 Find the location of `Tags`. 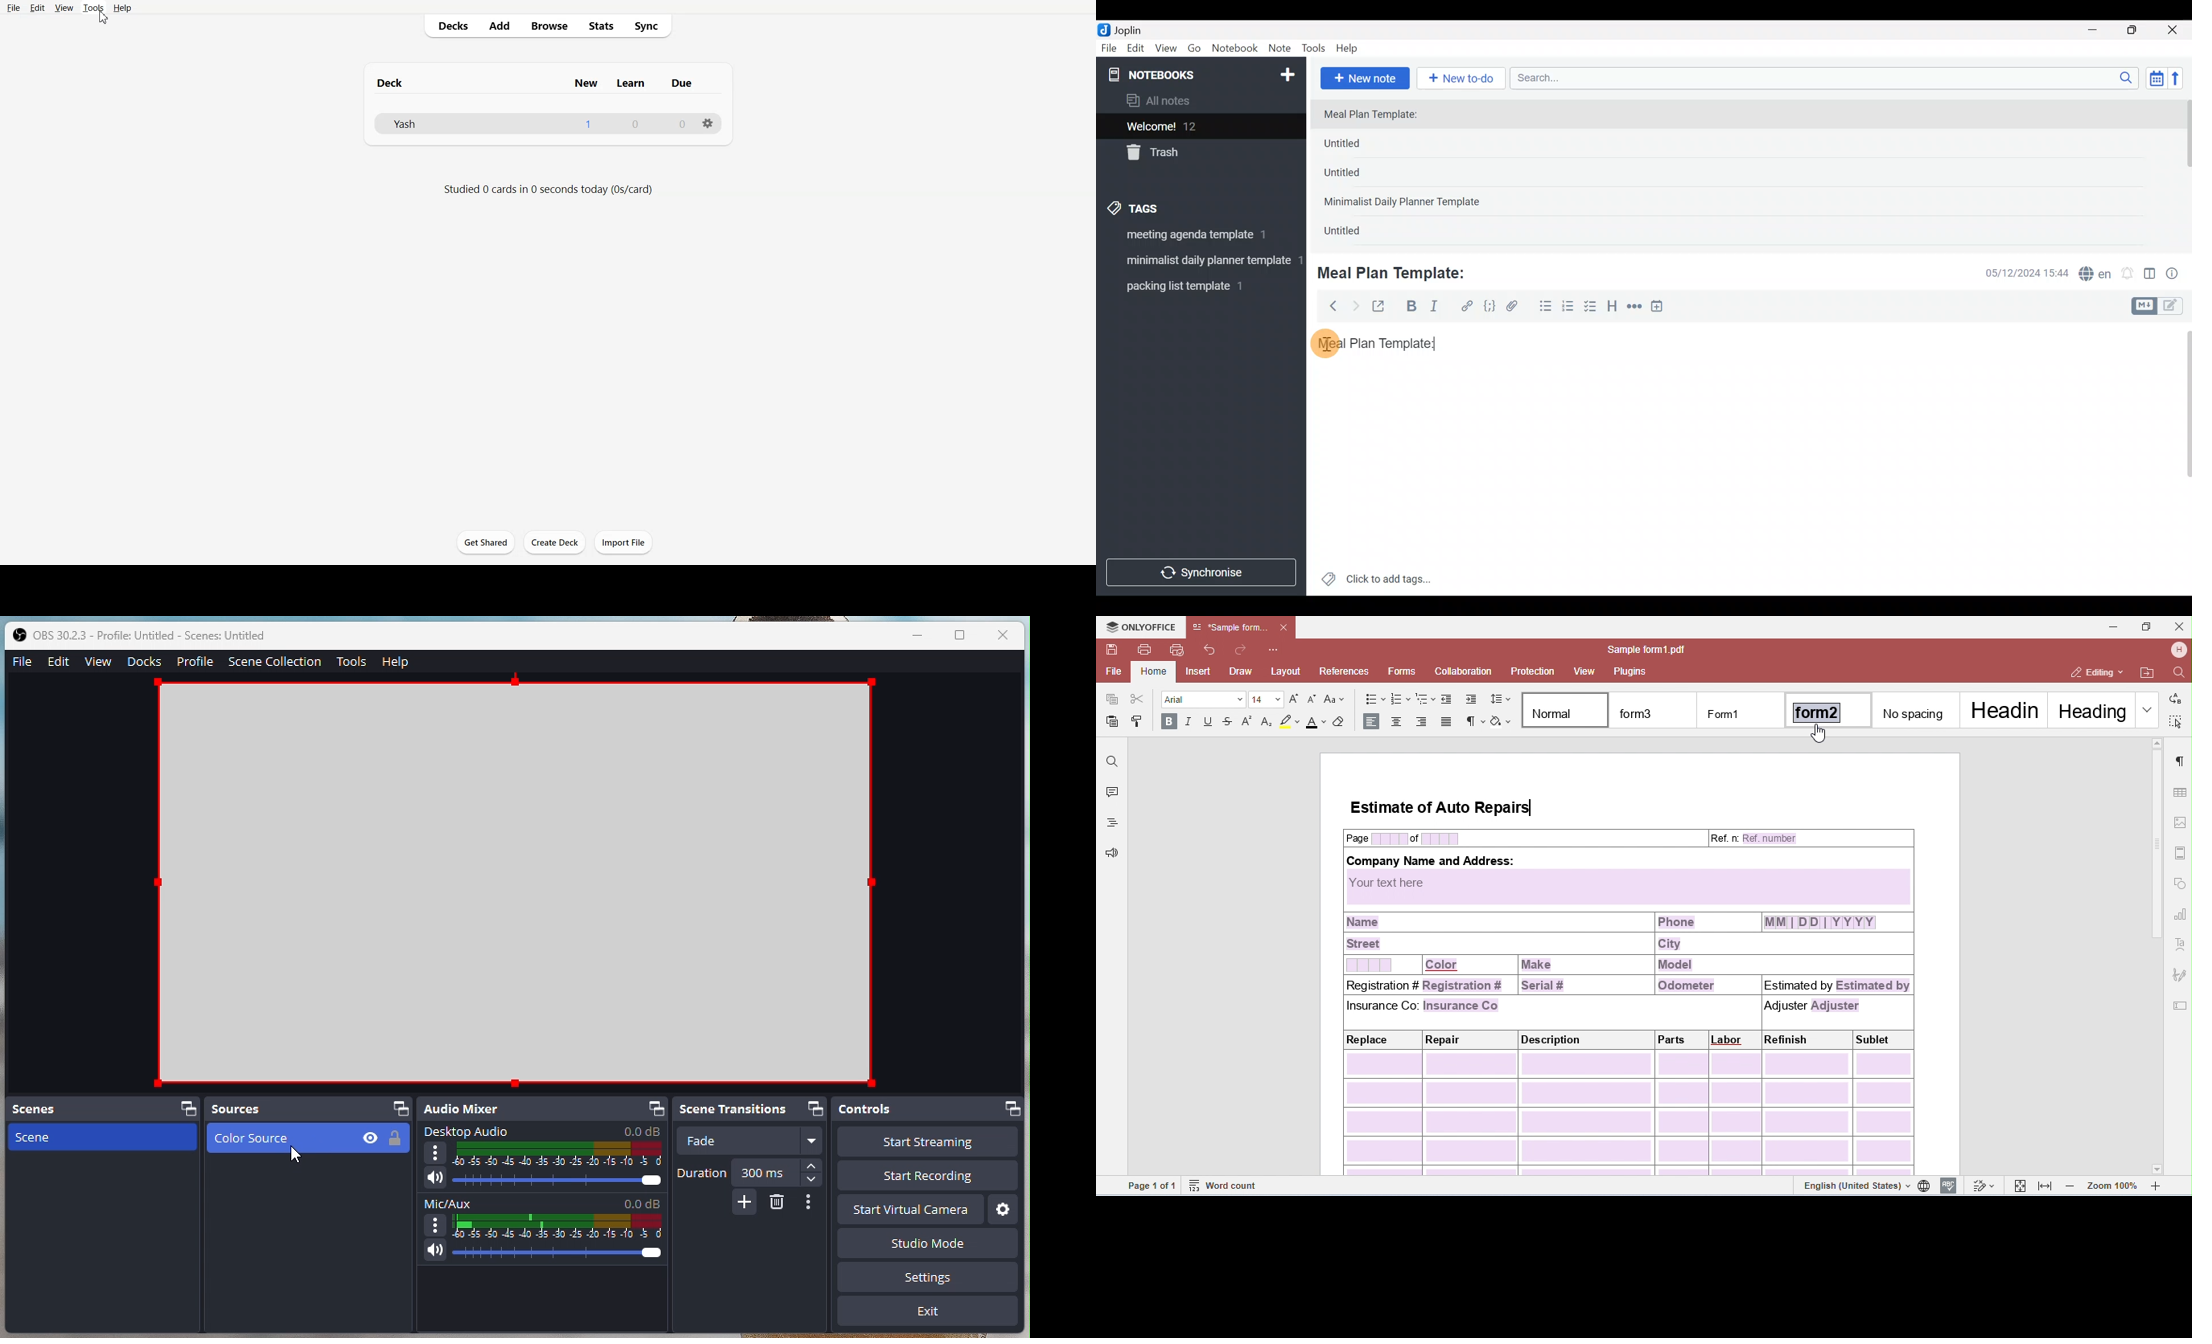

Tags is located at coordinates (1160, 207).